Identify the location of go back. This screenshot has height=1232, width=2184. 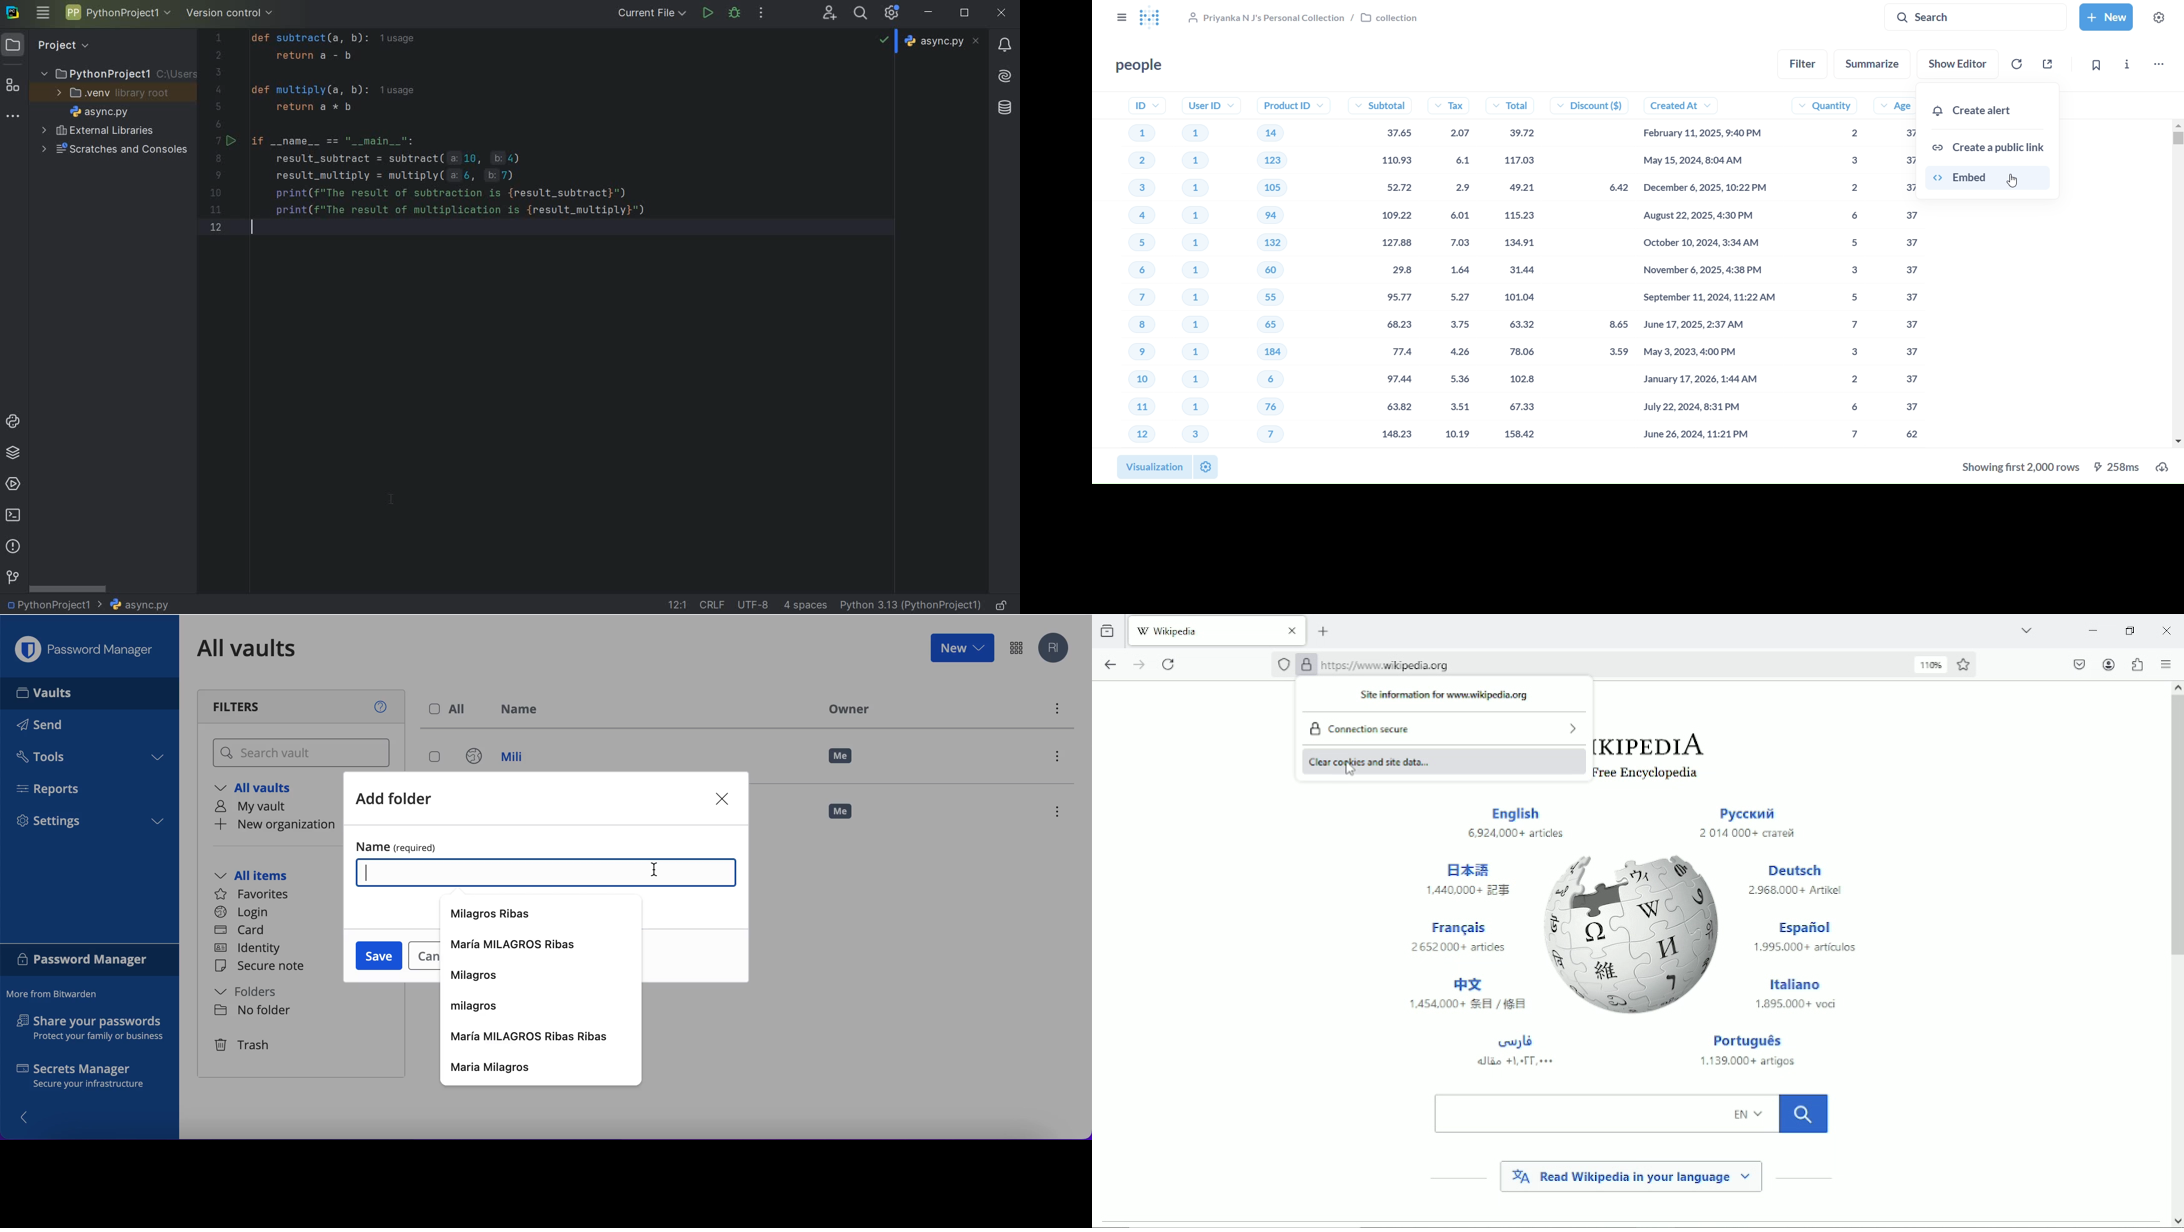
(1110, 662).